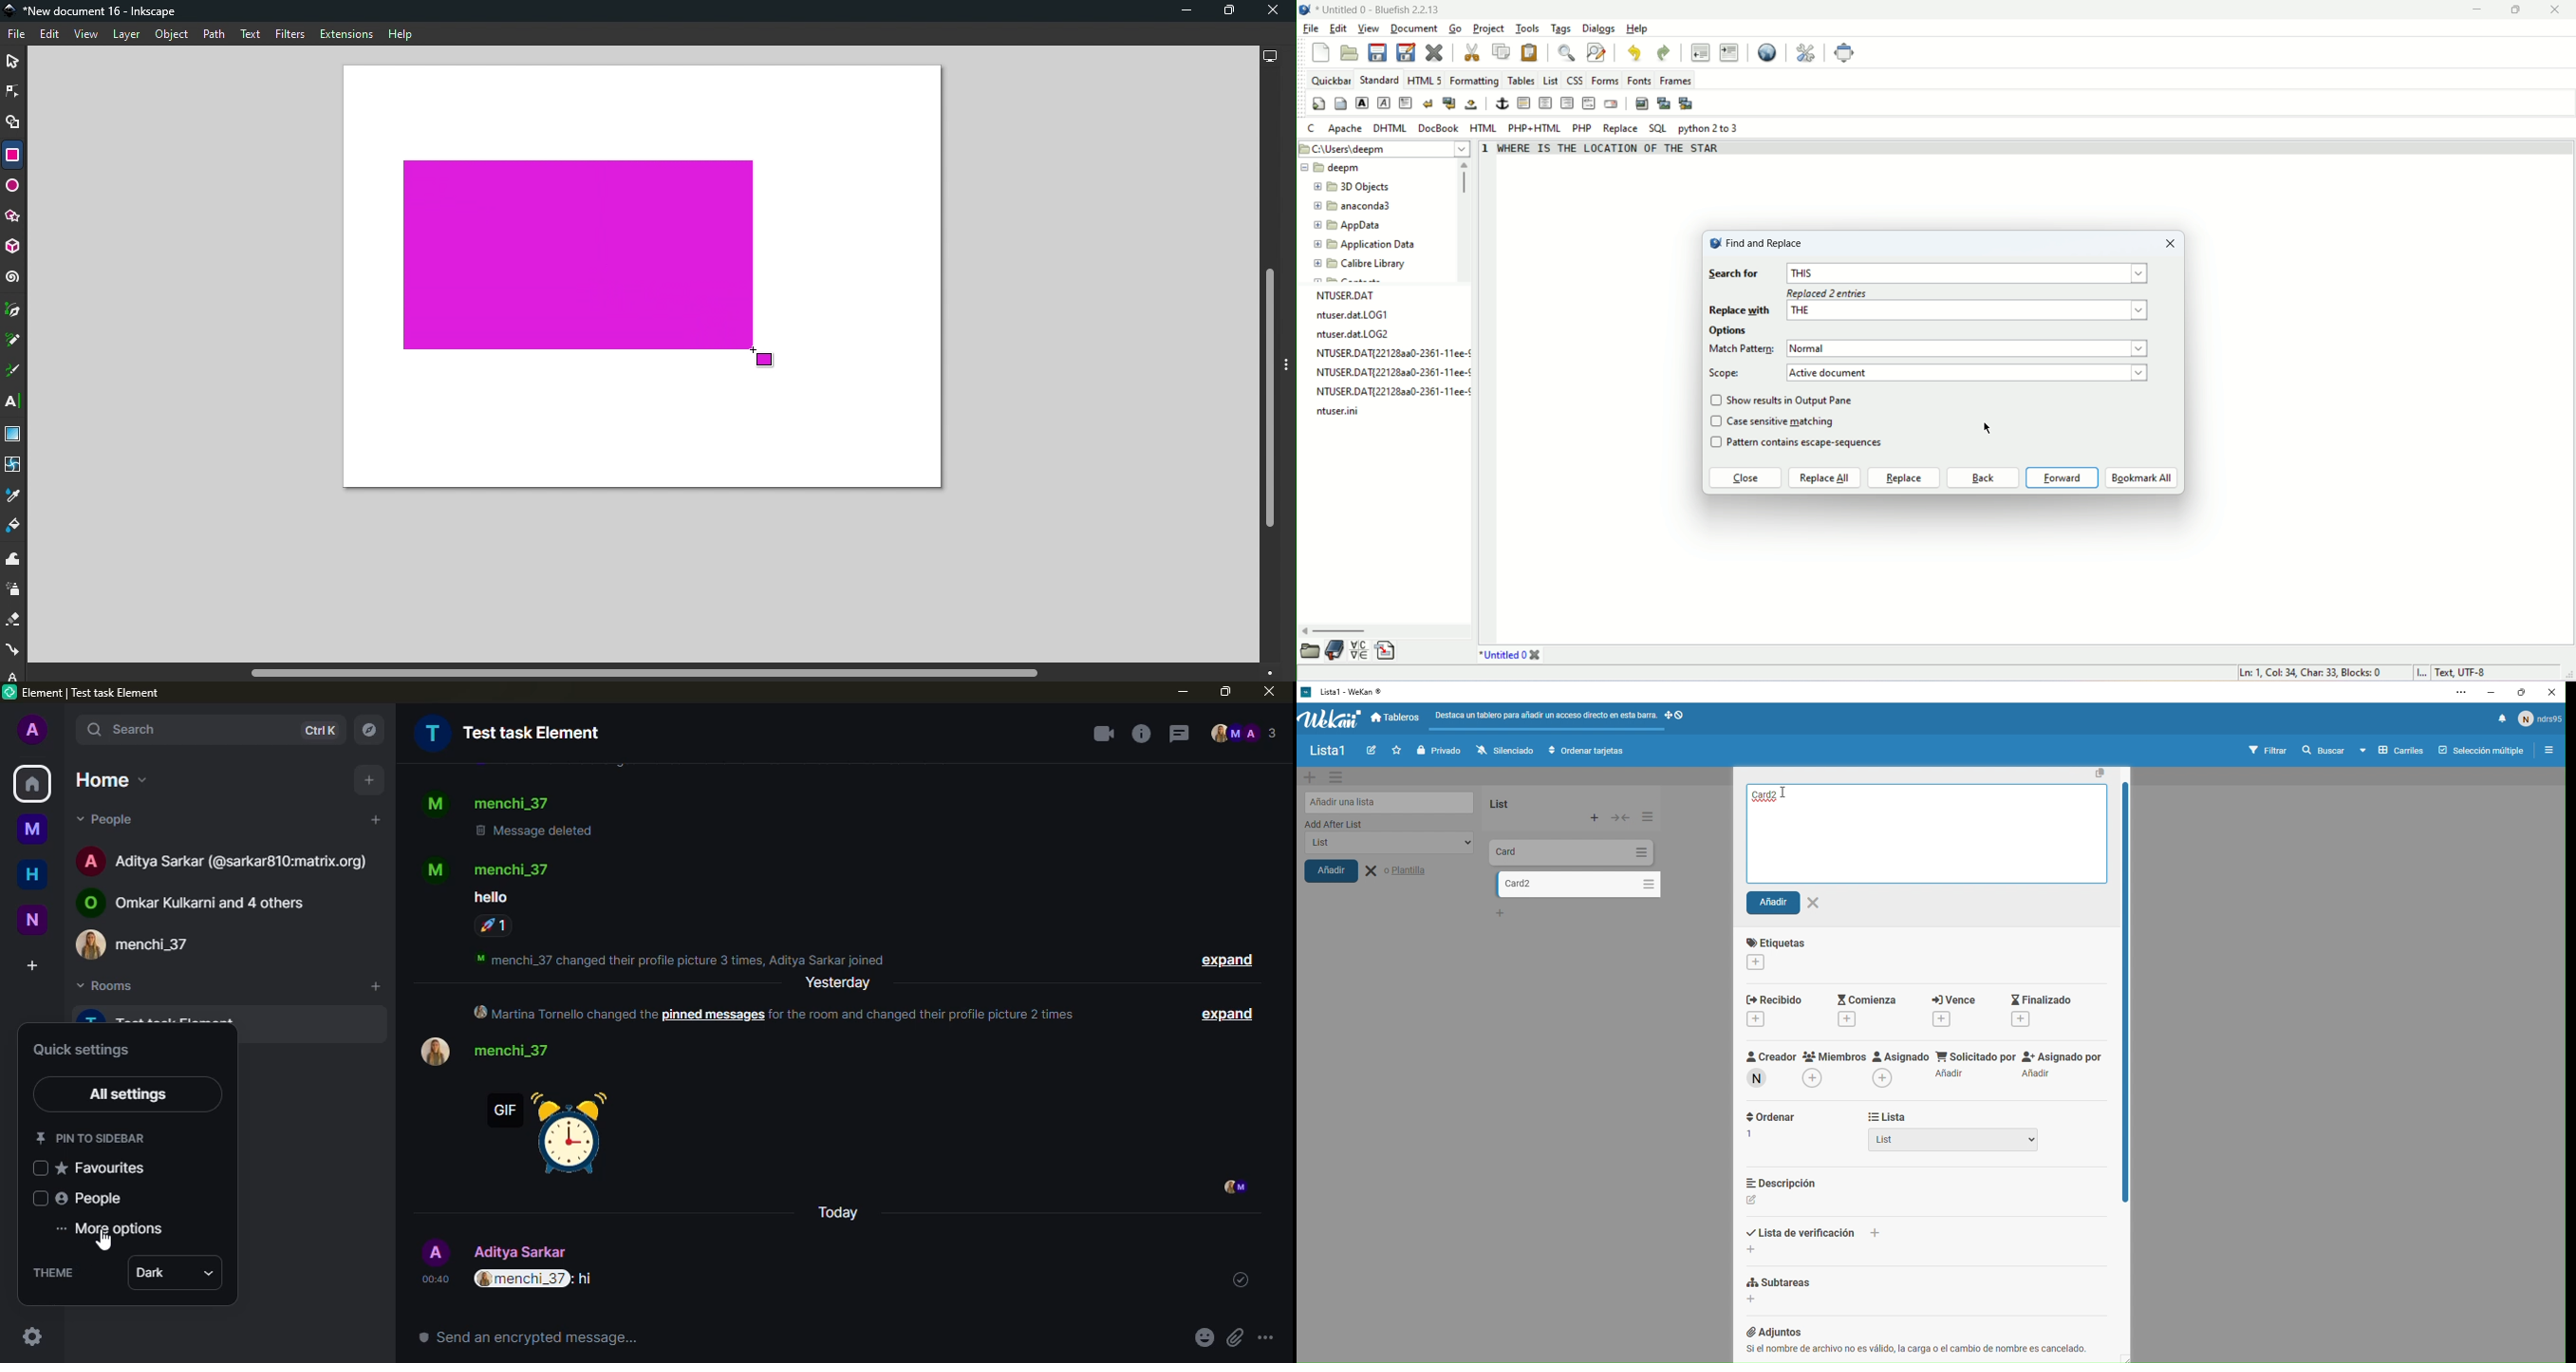 This screenshot has width=2576, height=1372. What do you see at coordinates (1519, 801) in the screenshot?
I see `list` at bounding box center [1519, 801].